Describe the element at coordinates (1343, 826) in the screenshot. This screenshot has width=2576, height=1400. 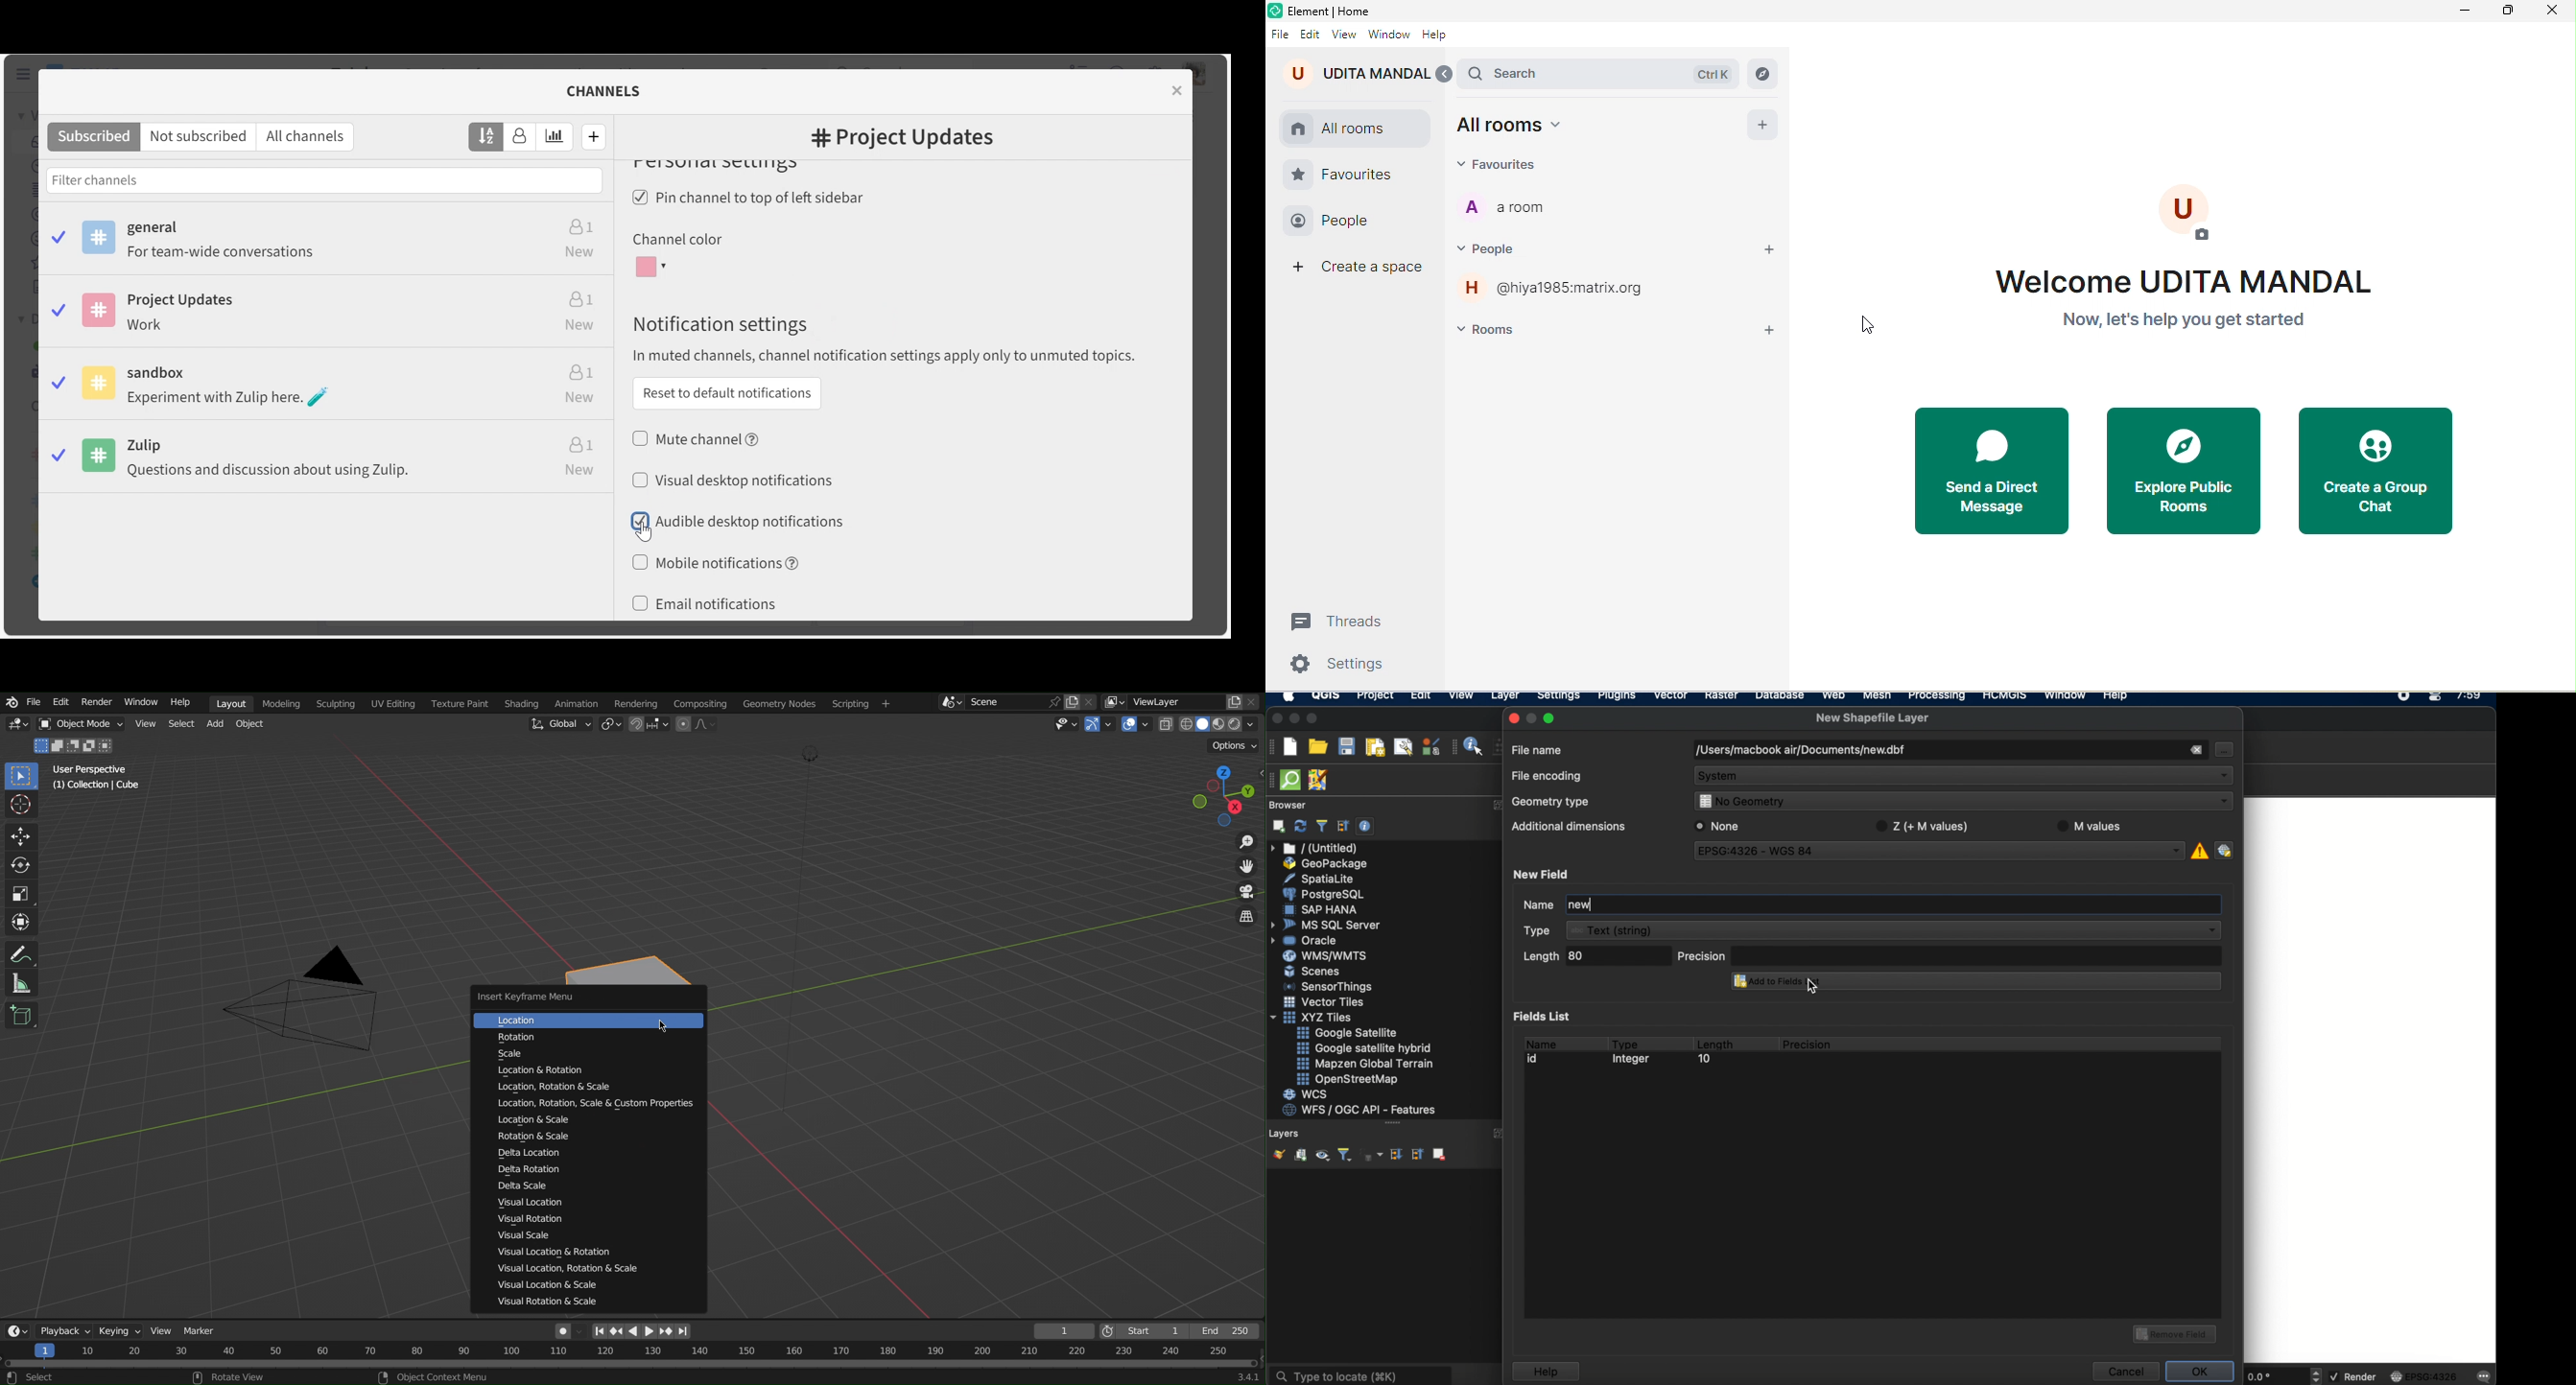
I see `collapse all` at that location.